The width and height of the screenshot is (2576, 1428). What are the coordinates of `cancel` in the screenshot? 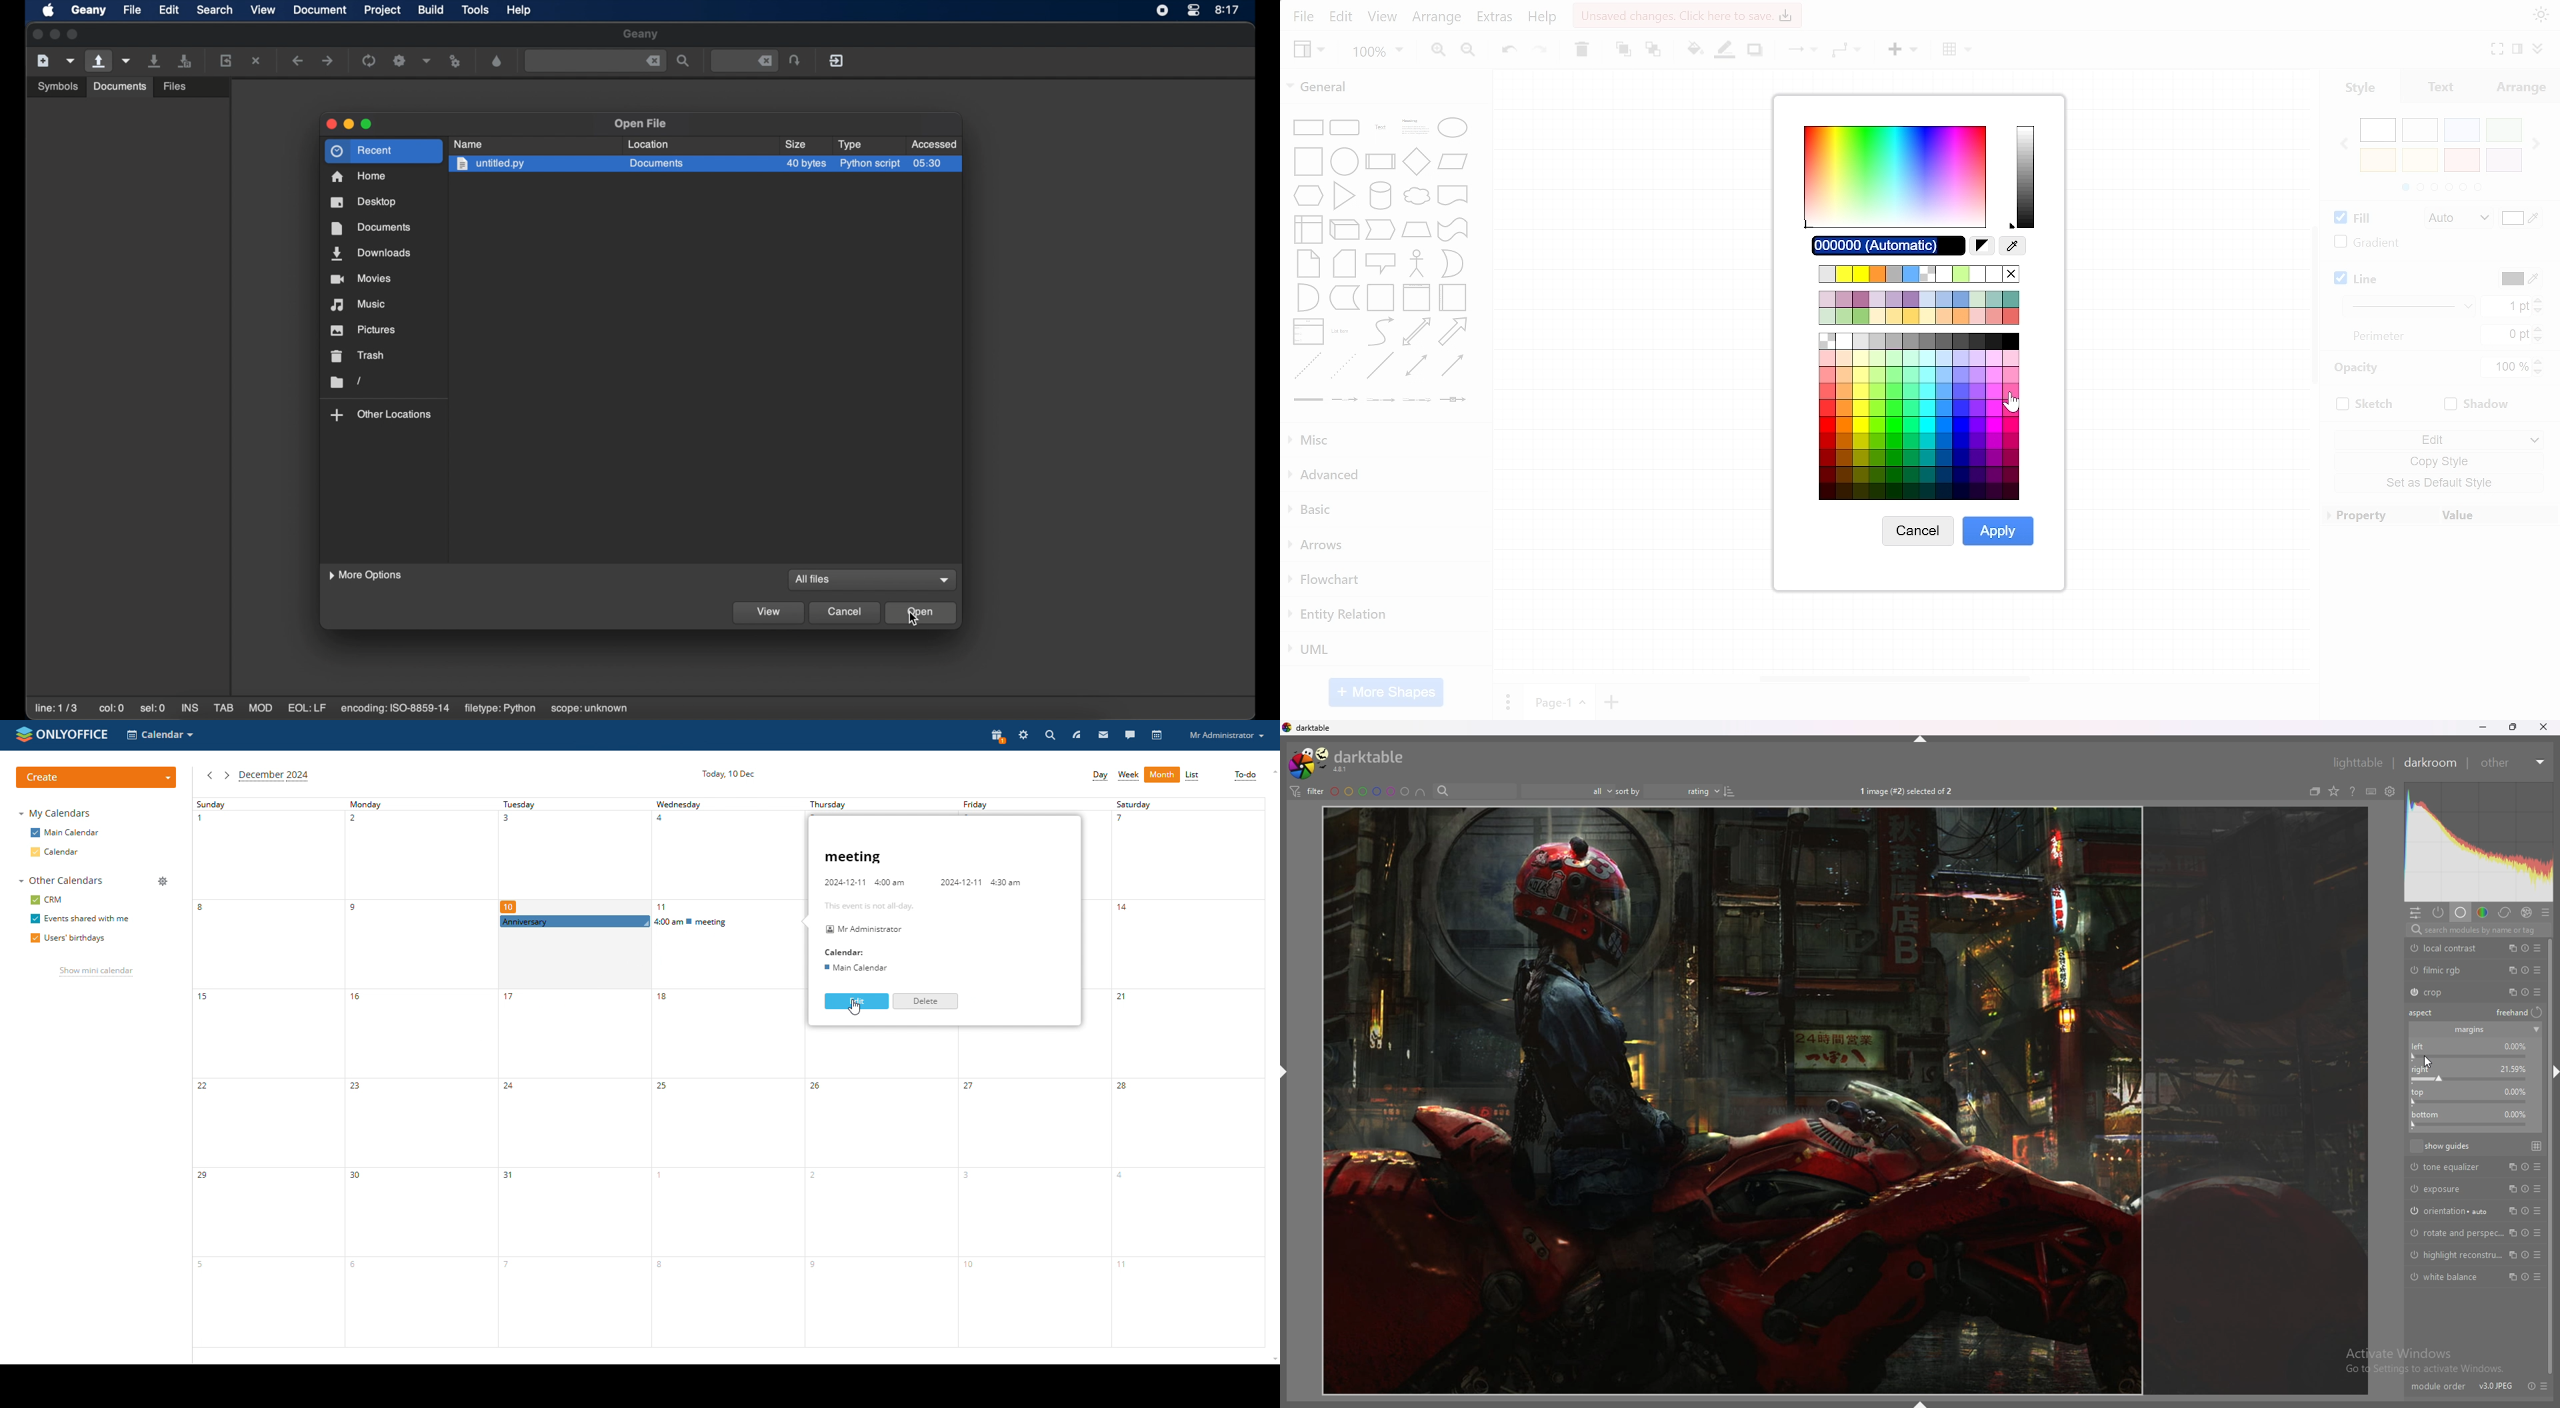 It's located at (1918, 532).